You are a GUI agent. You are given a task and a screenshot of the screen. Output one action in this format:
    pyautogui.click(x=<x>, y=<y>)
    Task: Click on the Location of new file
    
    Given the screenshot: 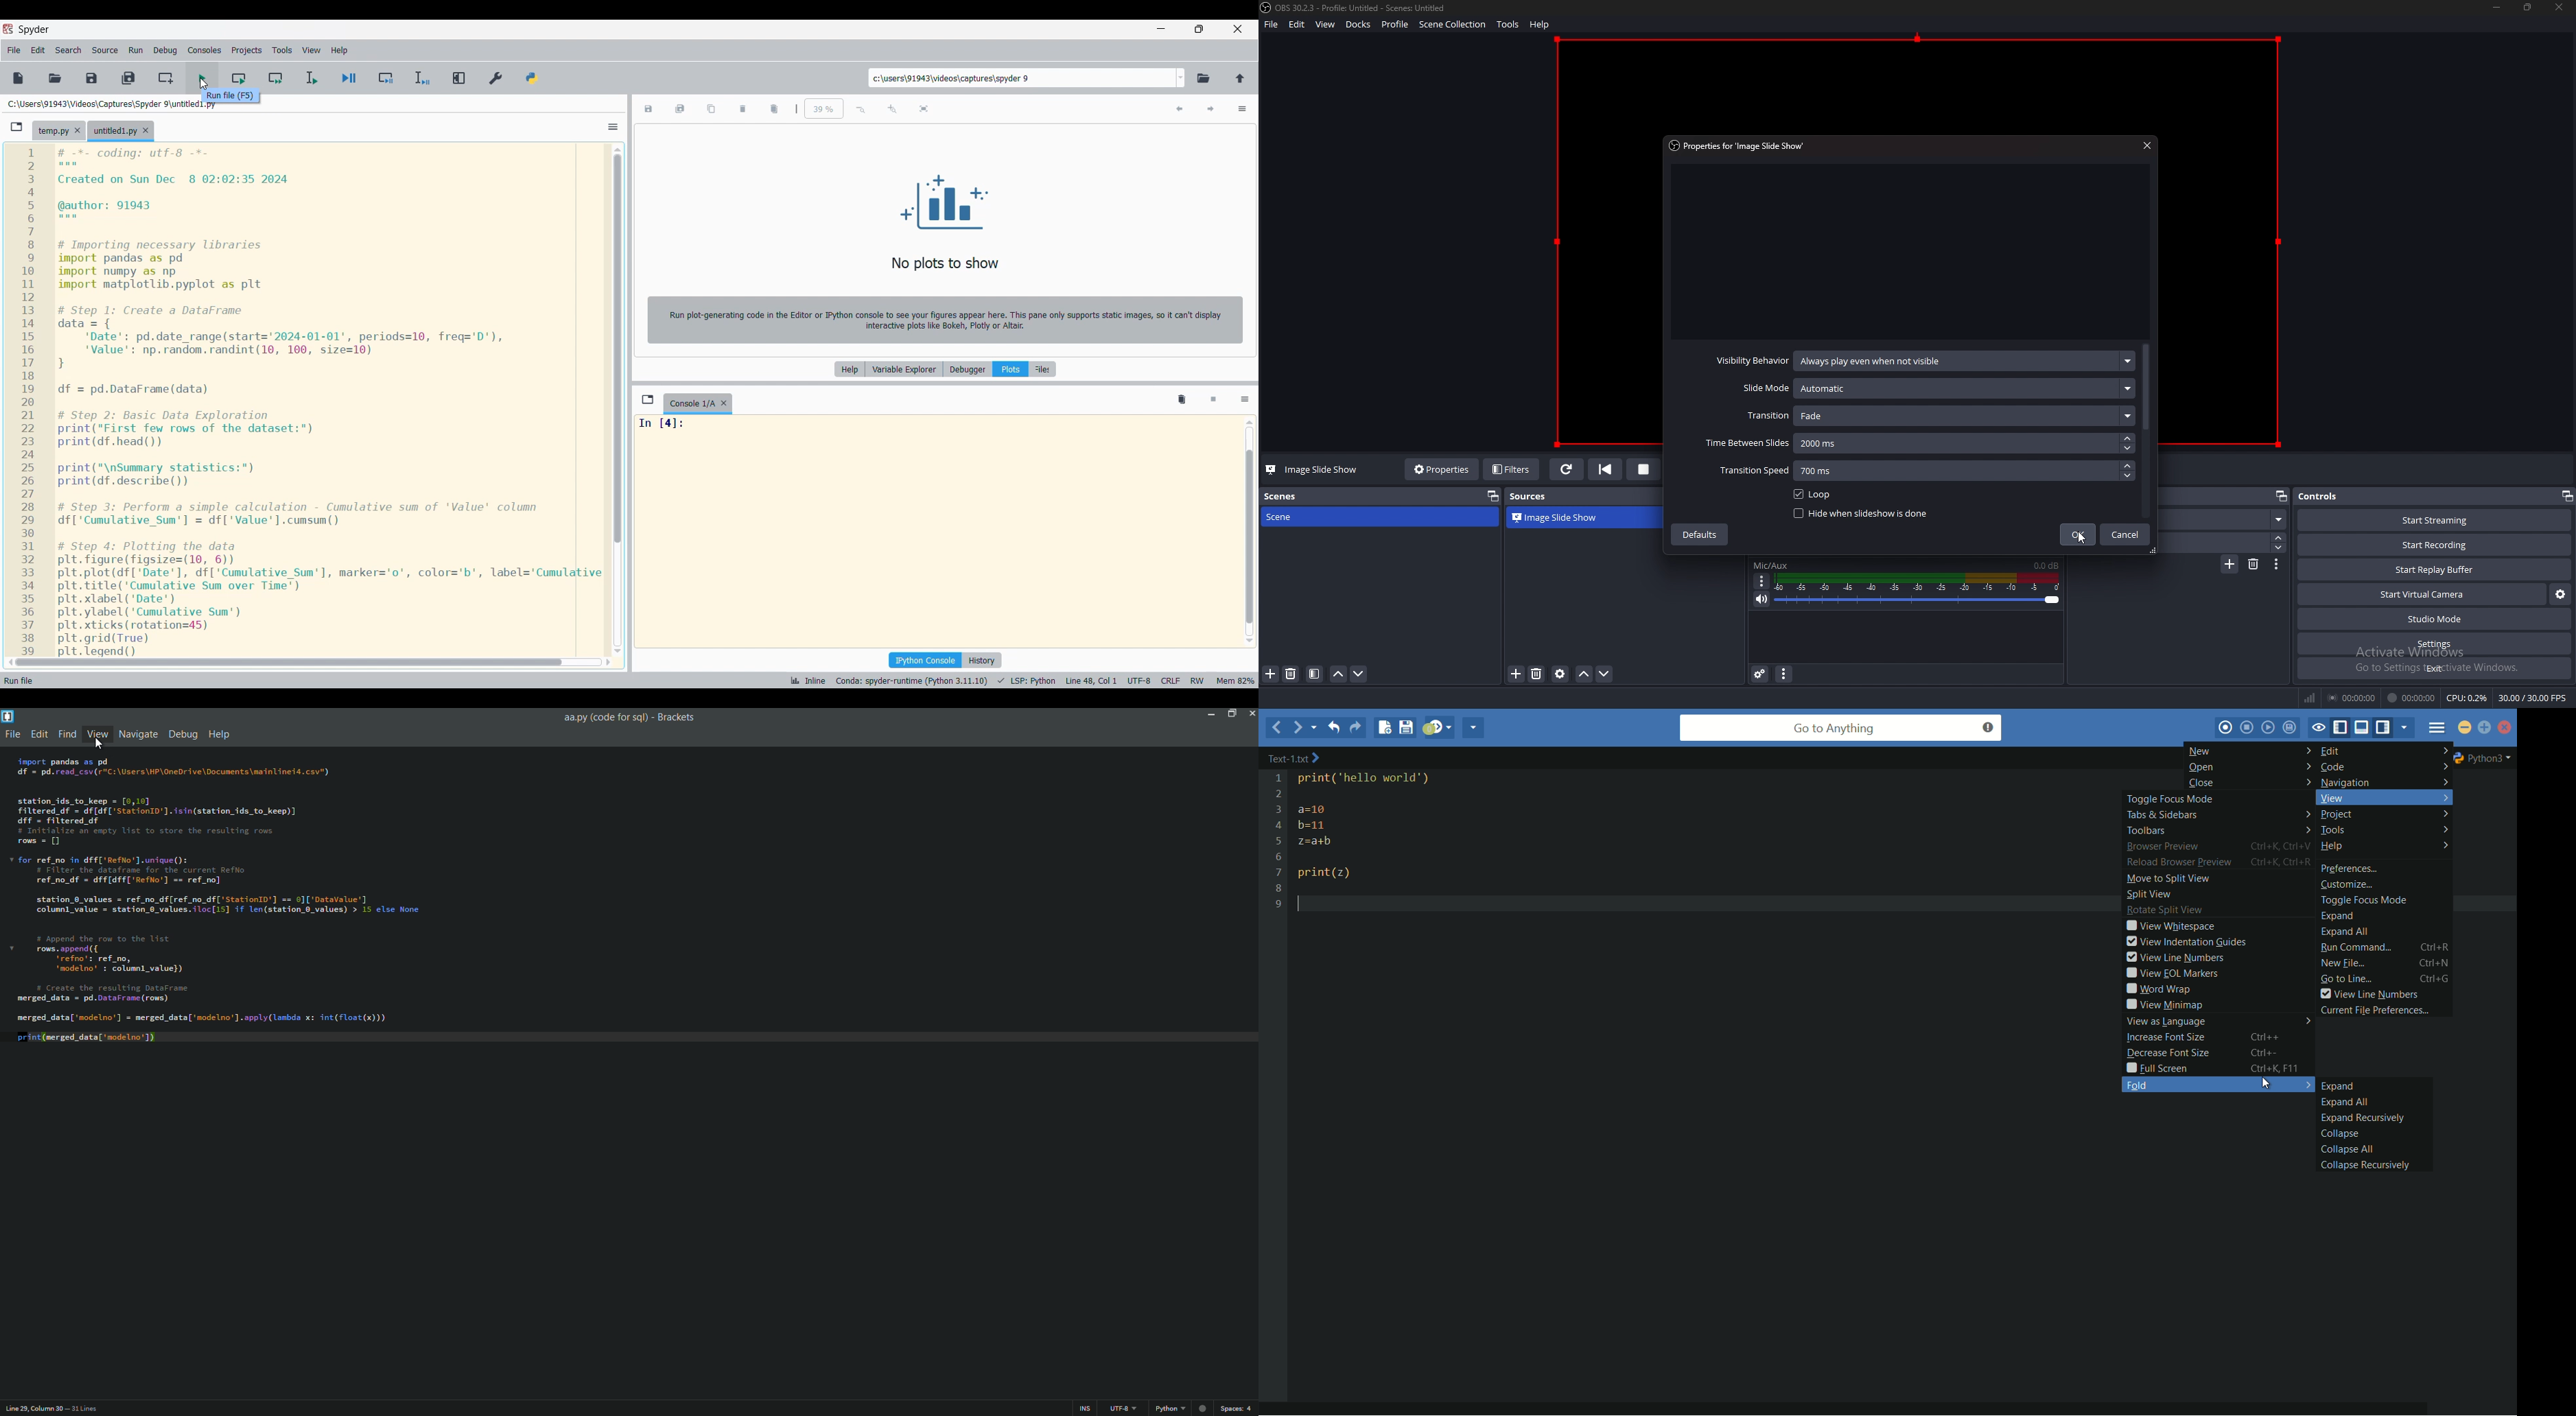 What is the action you would take?
    pyautogui.click(x=103, y=104)
    